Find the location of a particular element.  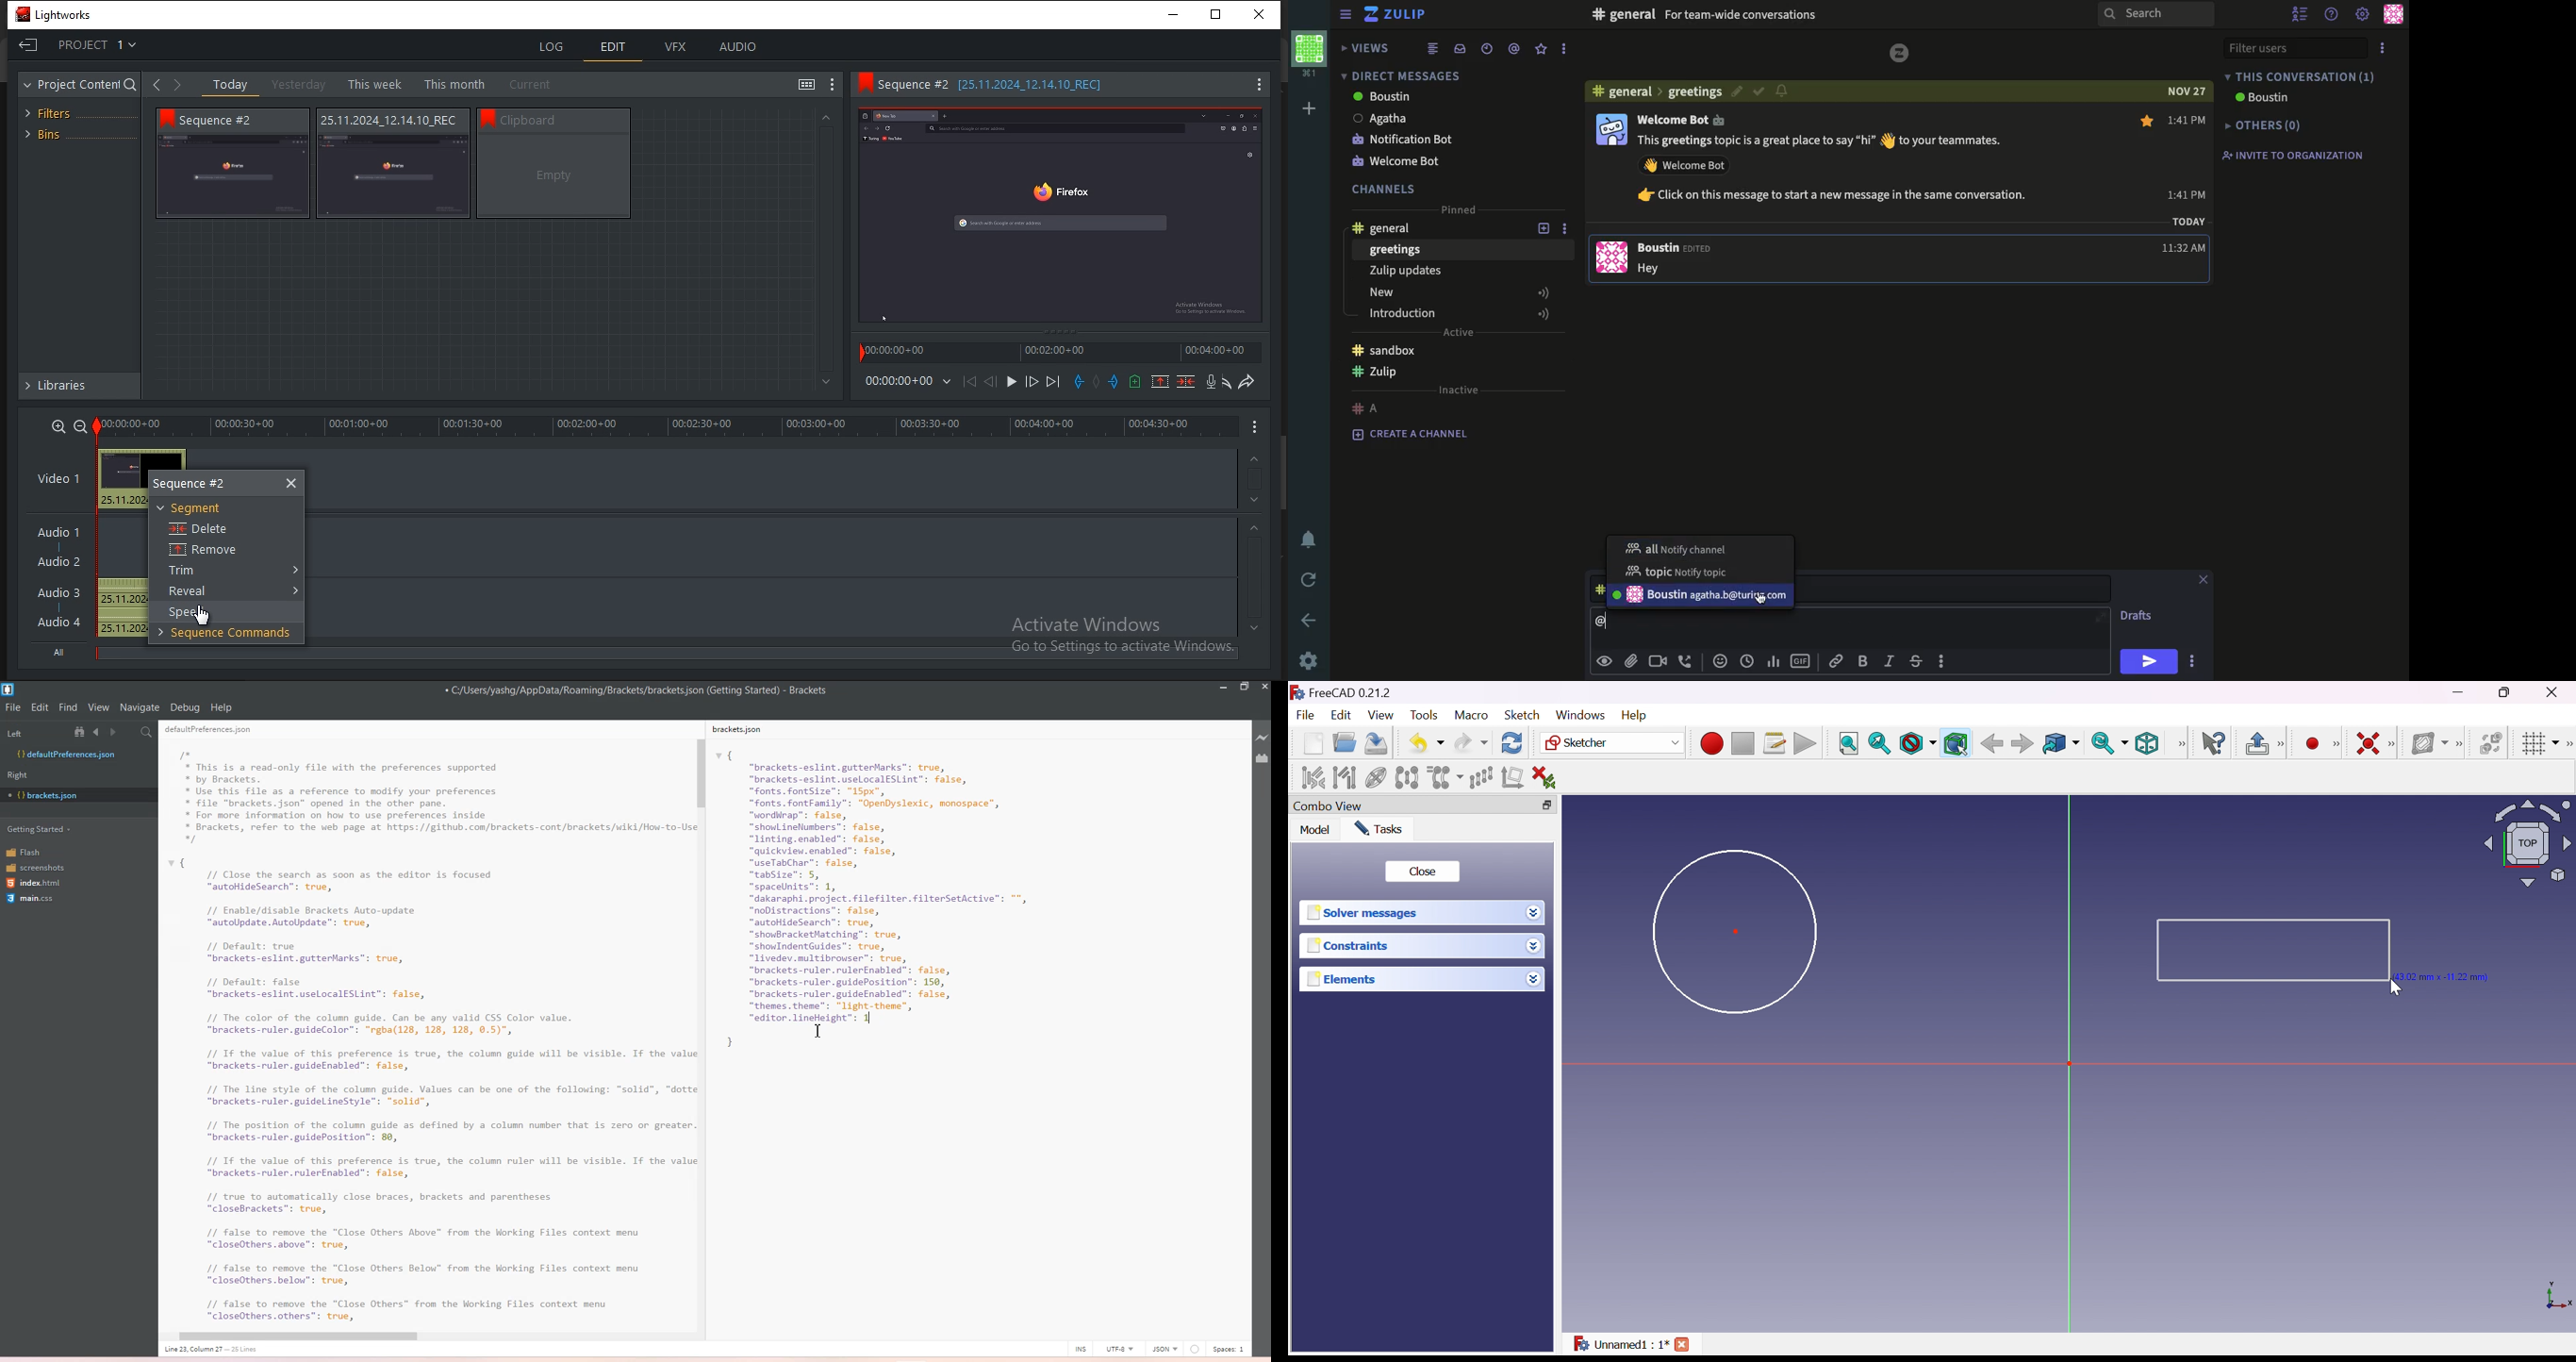

Dot is located at coordinates (1737, 931).